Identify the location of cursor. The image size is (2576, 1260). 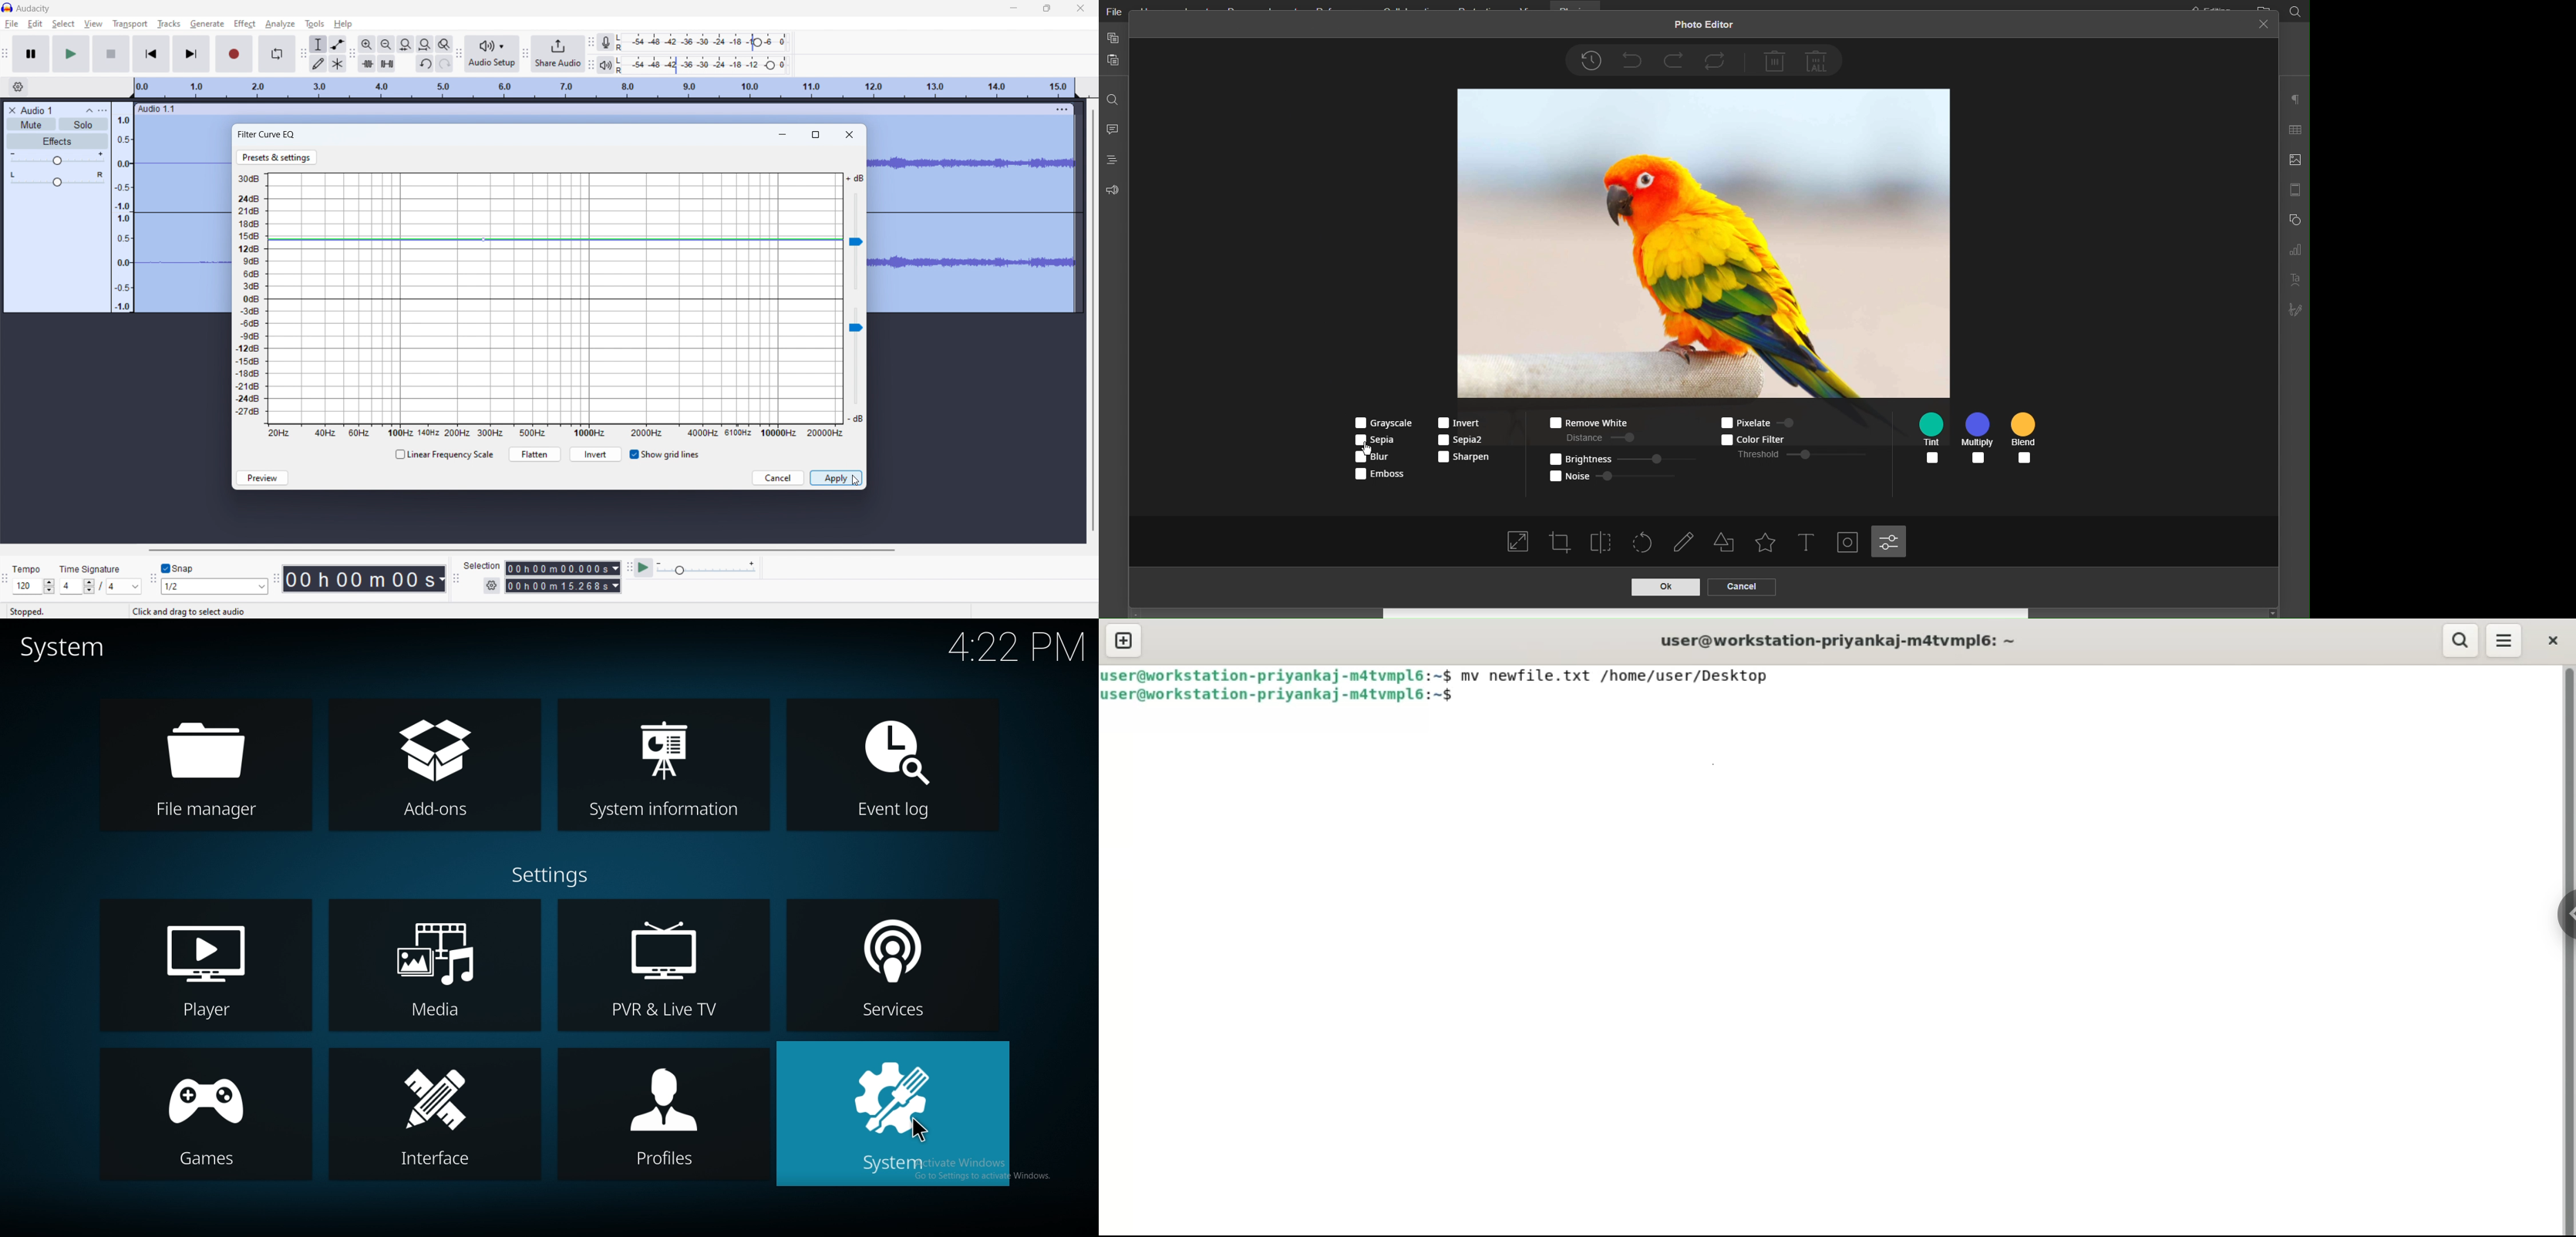
(255, 23).